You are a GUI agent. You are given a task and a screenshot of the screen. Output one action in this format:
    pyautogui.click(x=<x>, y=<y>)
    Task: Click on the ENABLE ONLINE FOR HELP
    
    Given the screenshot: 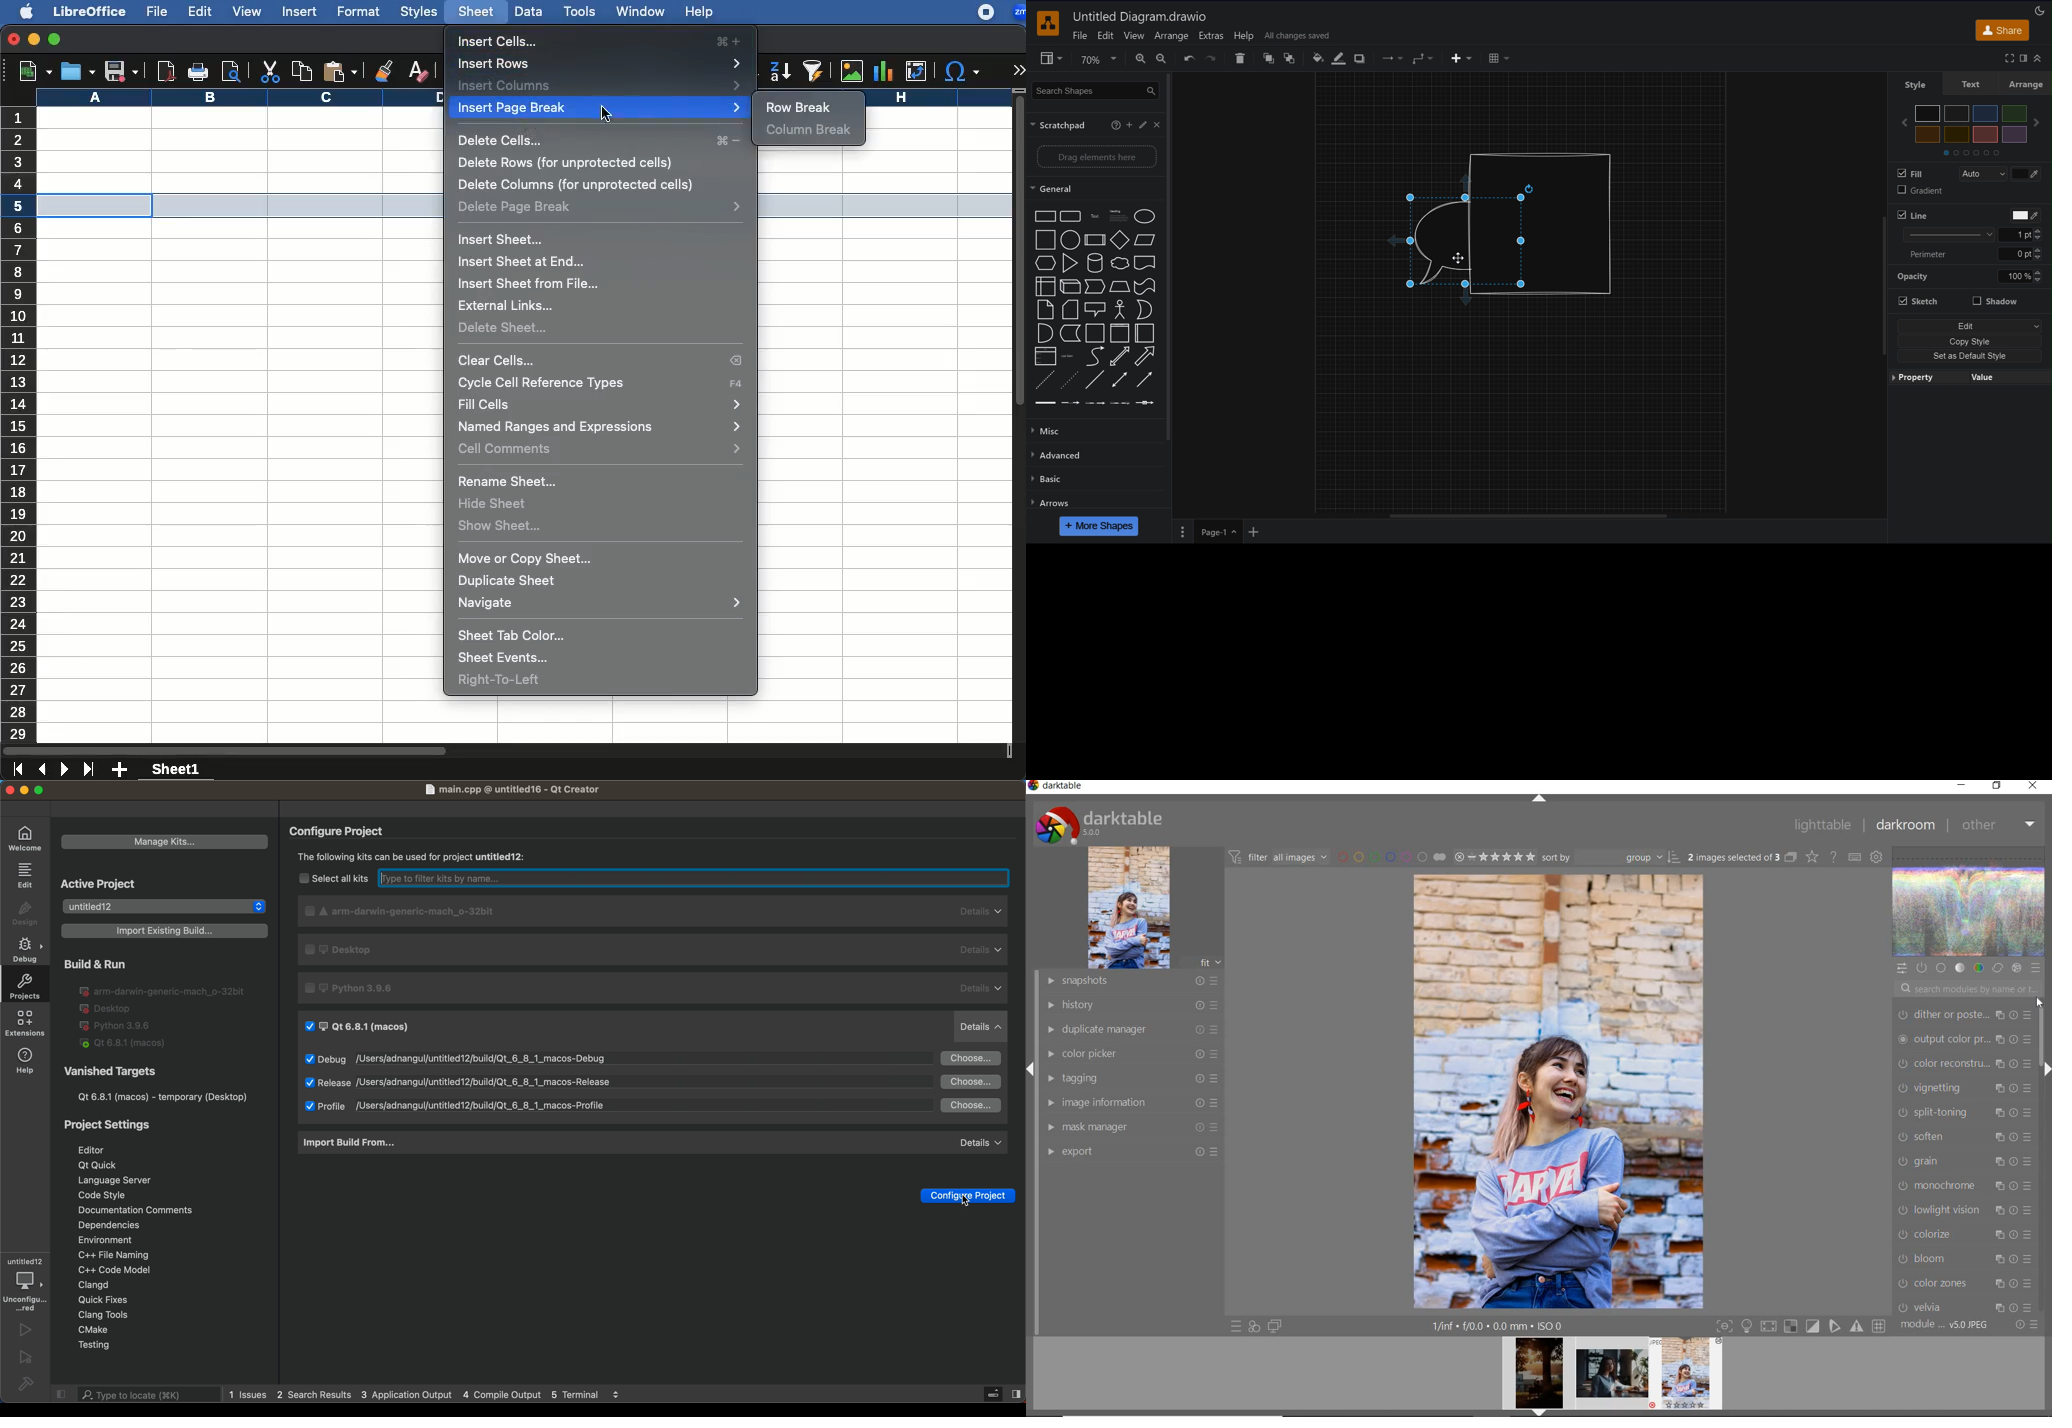 What is the action you would take?
    pyautogui.click(x=1833, y=856)
    